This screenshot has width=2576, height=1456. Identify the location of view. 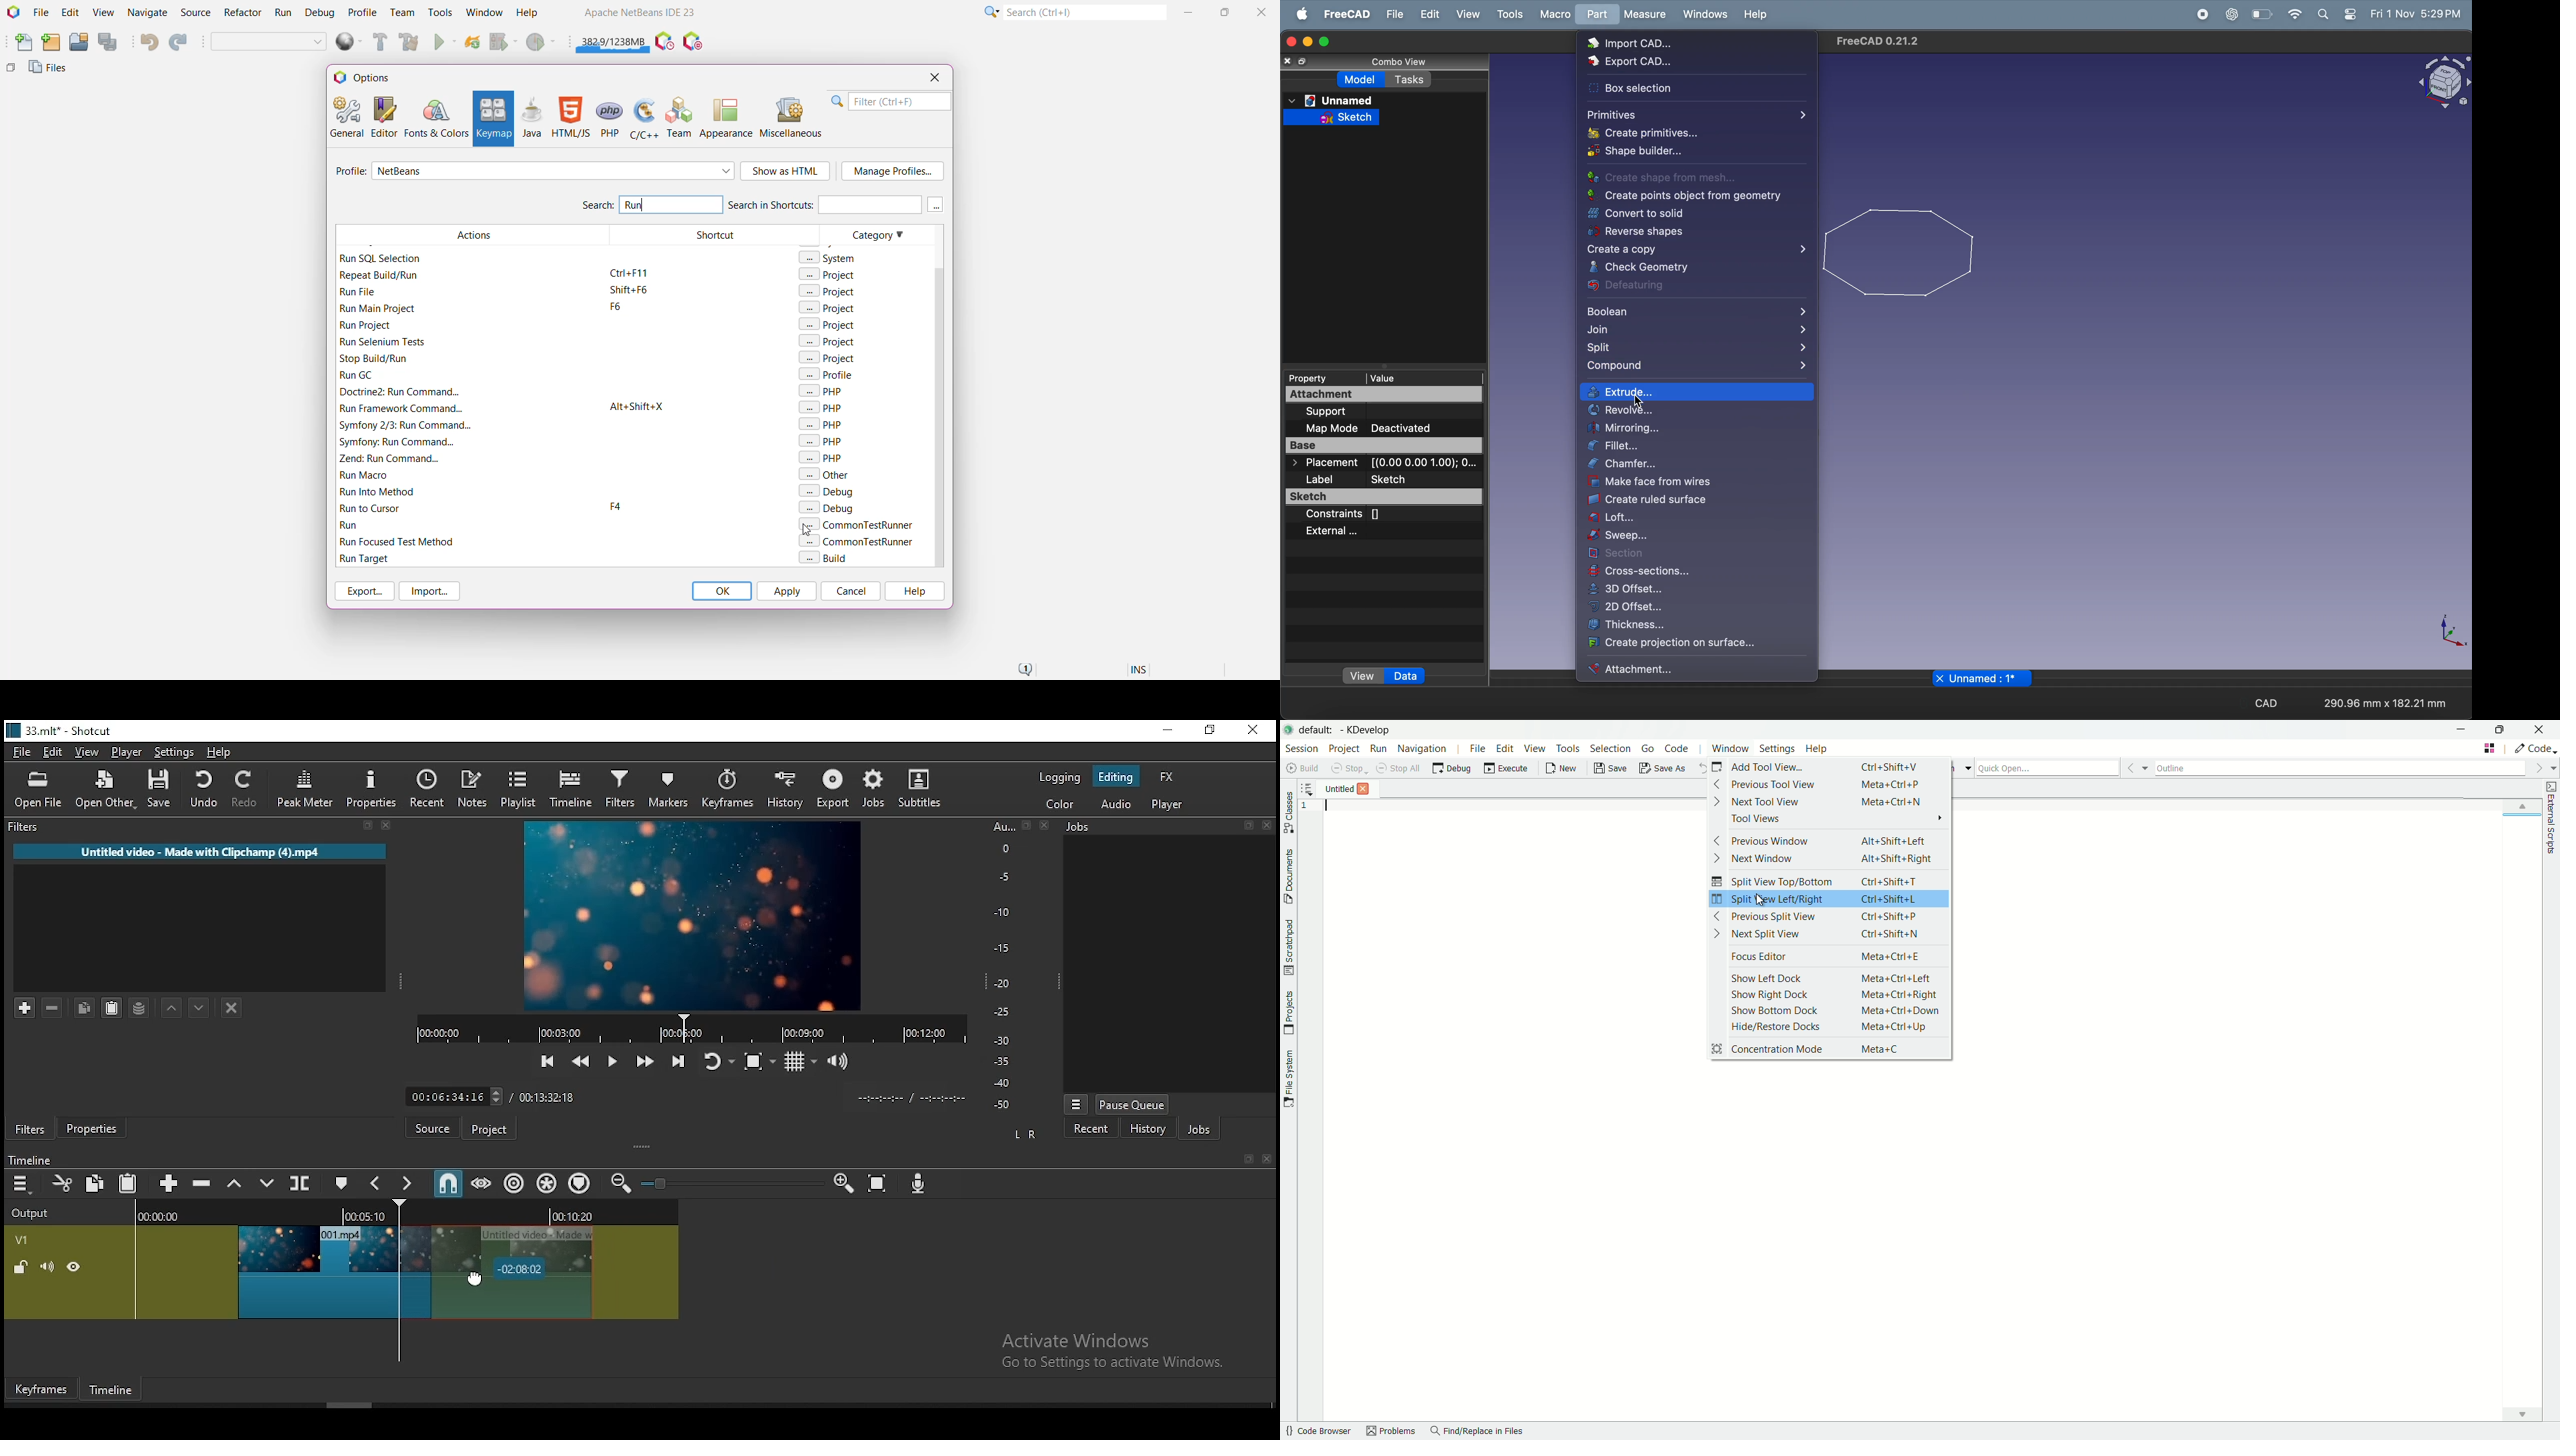
(1353, 675).